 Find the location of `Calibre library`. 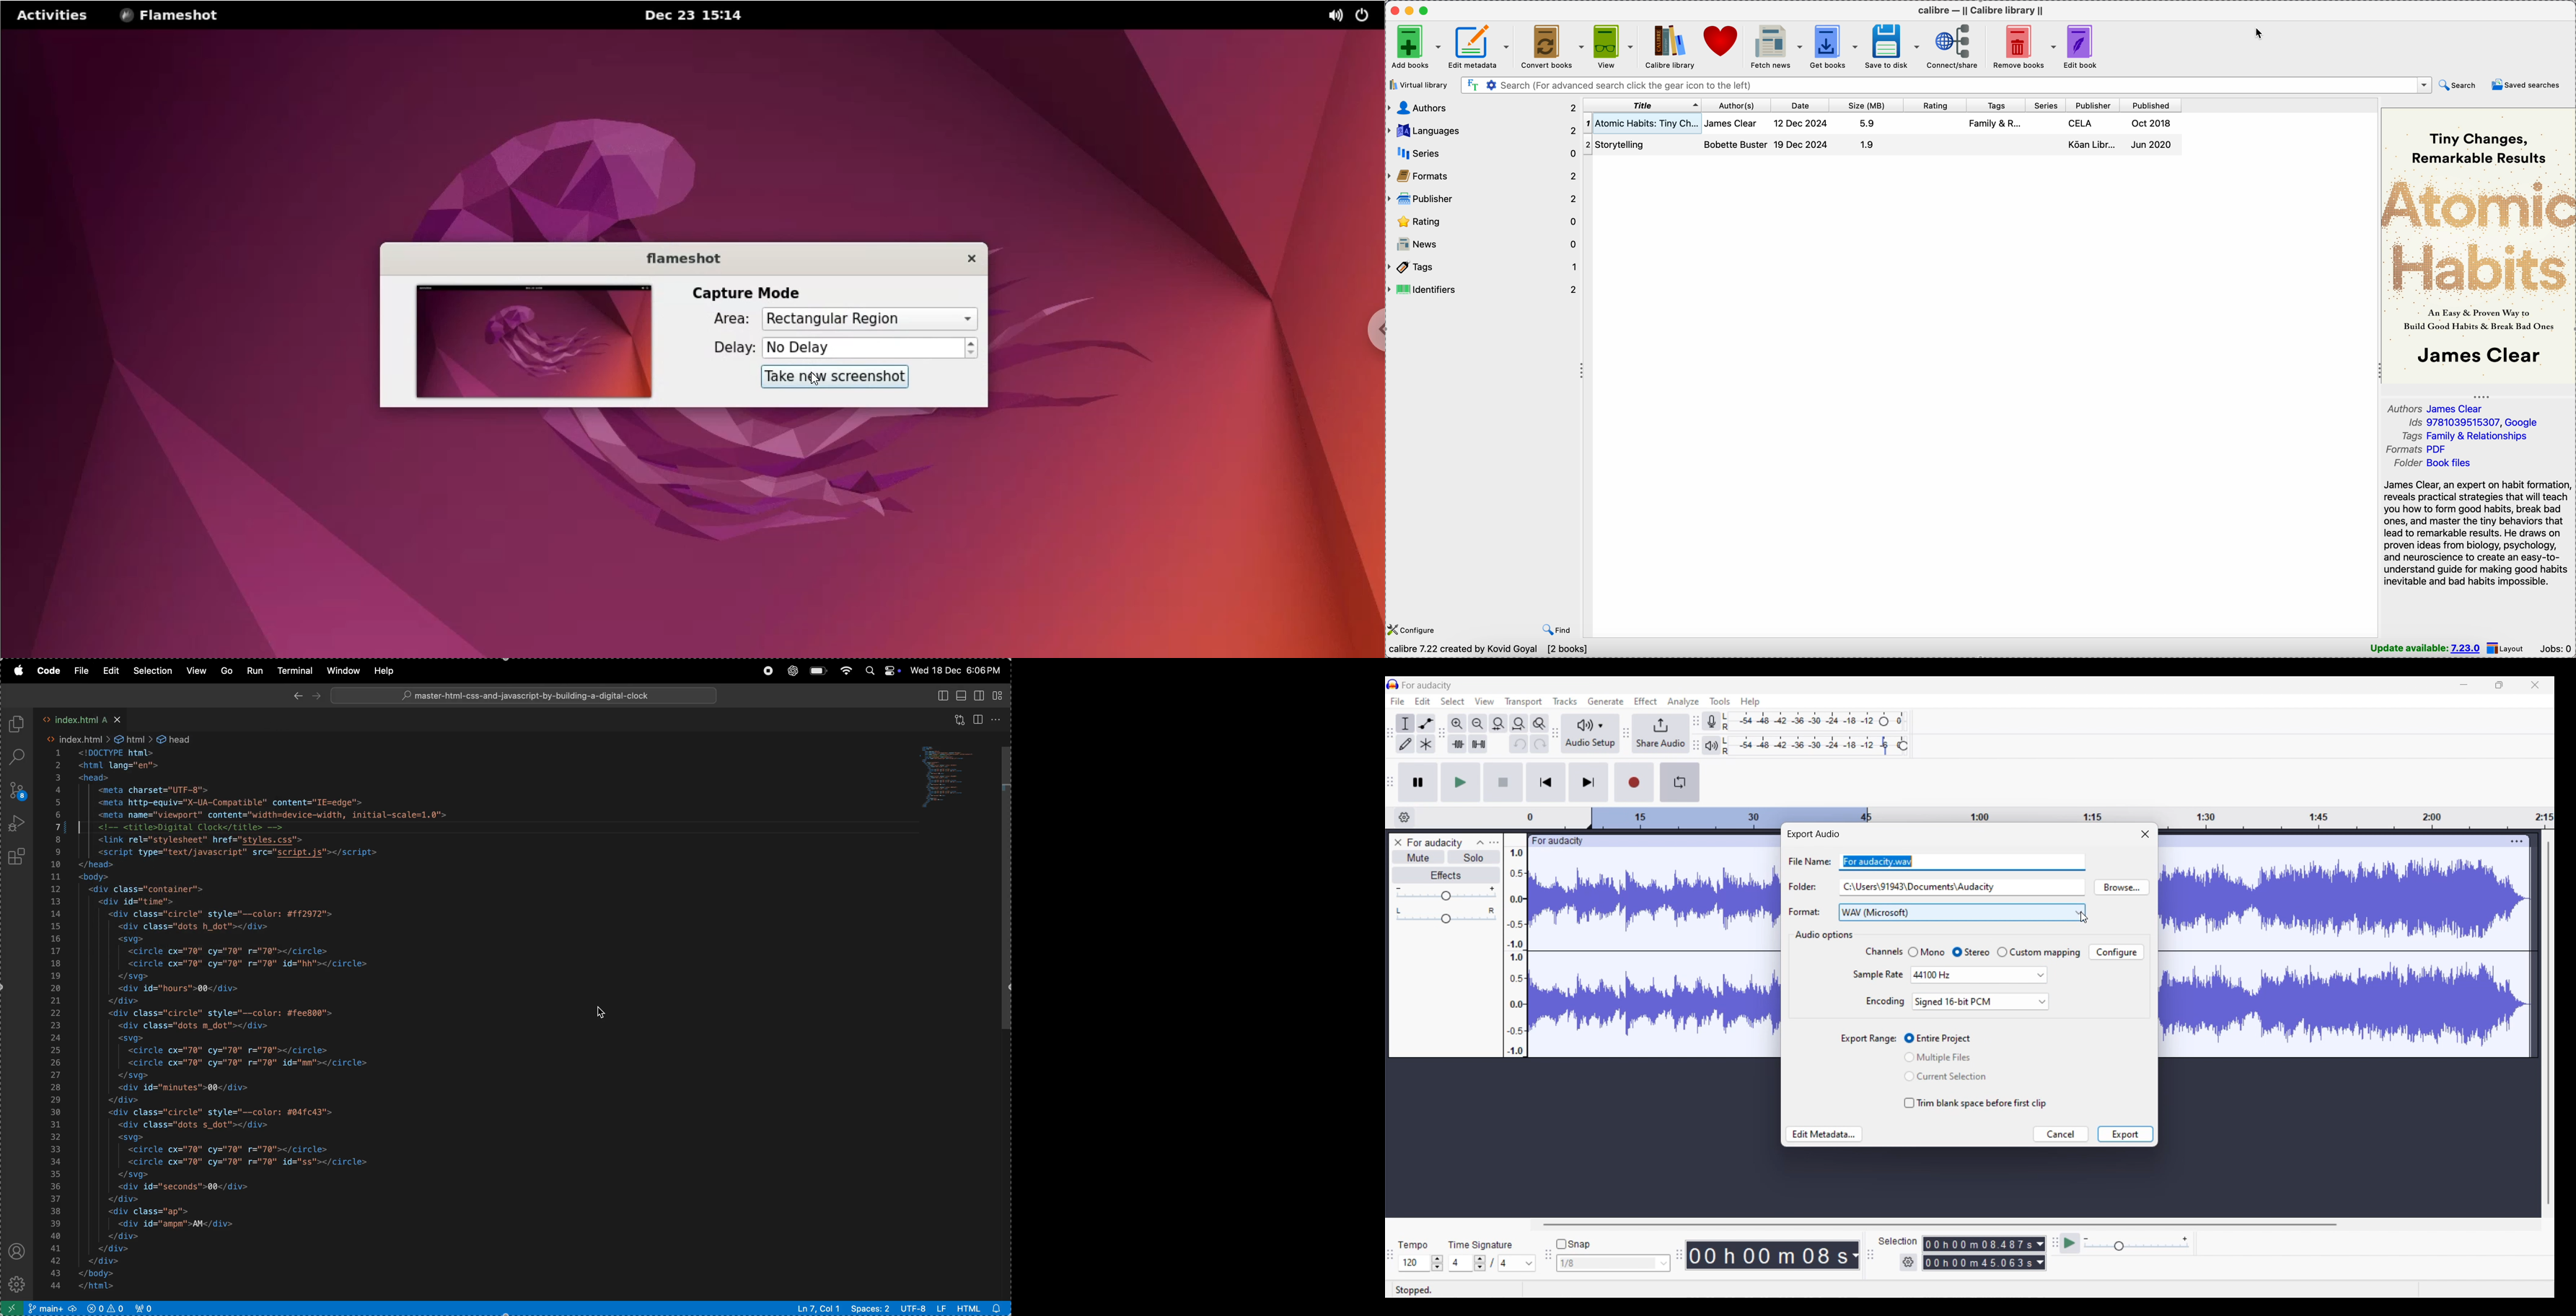

Calibre library is located at coordinates (1669, 46).